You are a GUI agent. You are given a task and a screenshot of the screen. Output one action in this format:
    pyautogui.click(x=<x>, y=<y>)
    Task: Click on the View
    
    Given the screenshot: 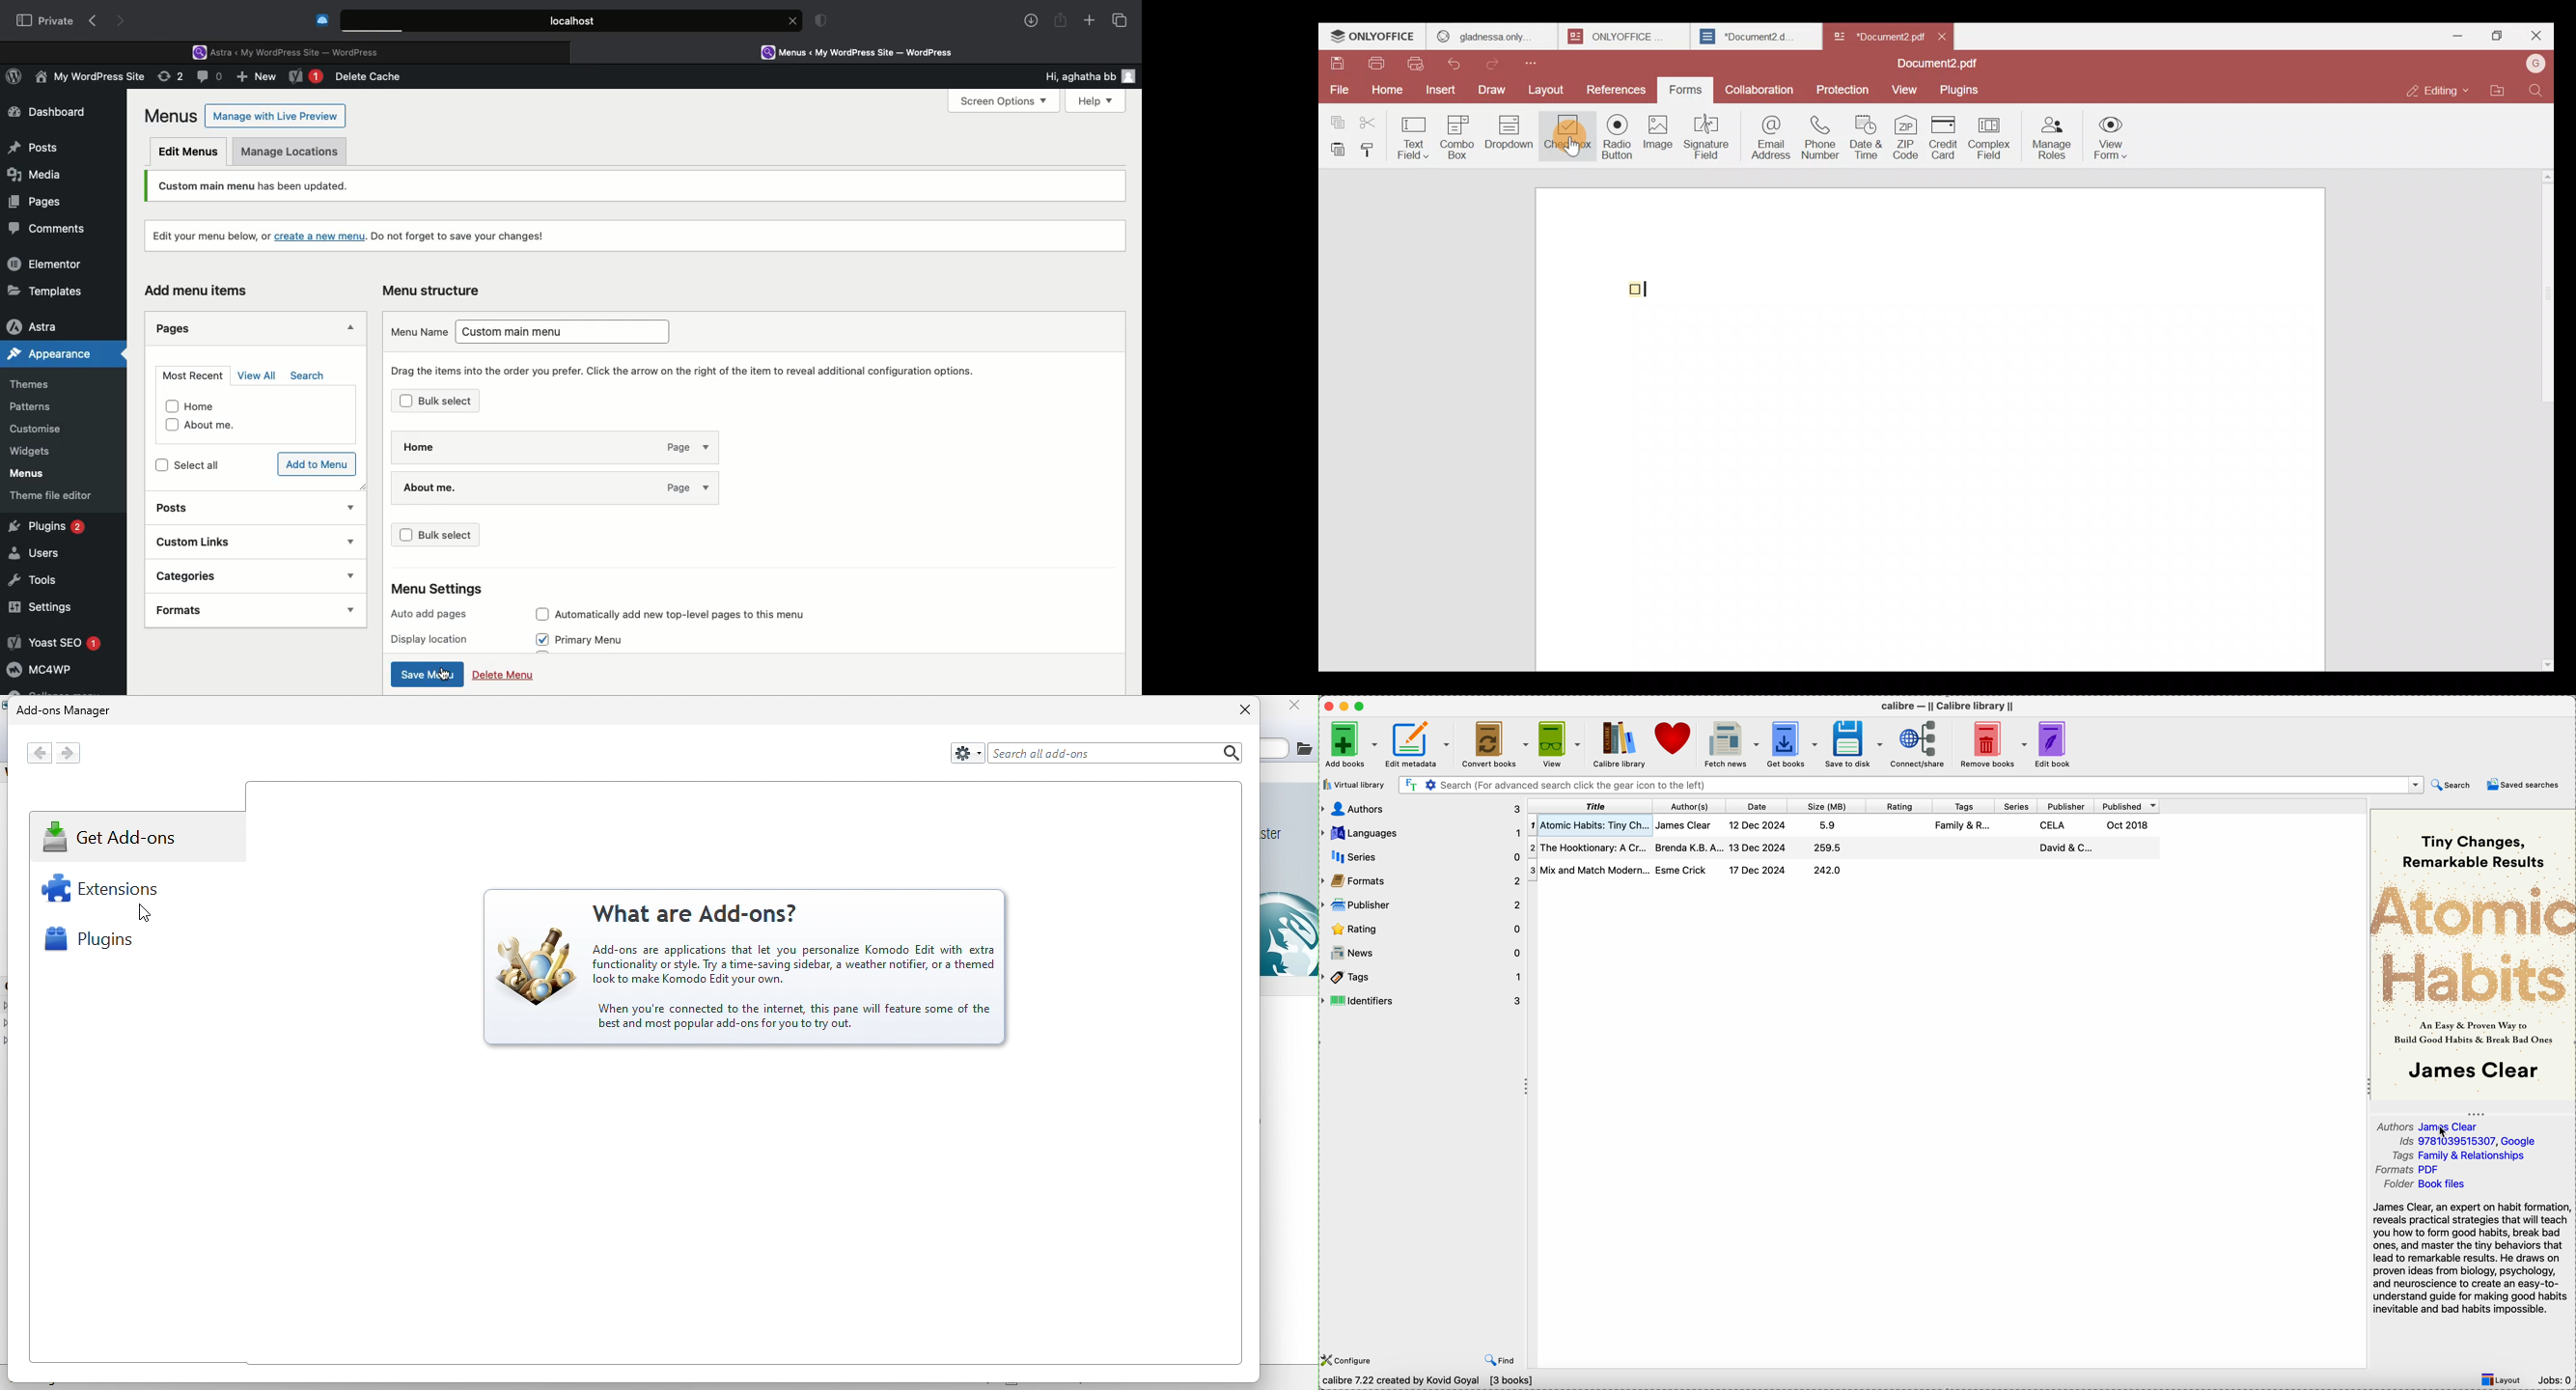 What is the action you would take?
    pyautogui.click(x=1907, y=89)
    